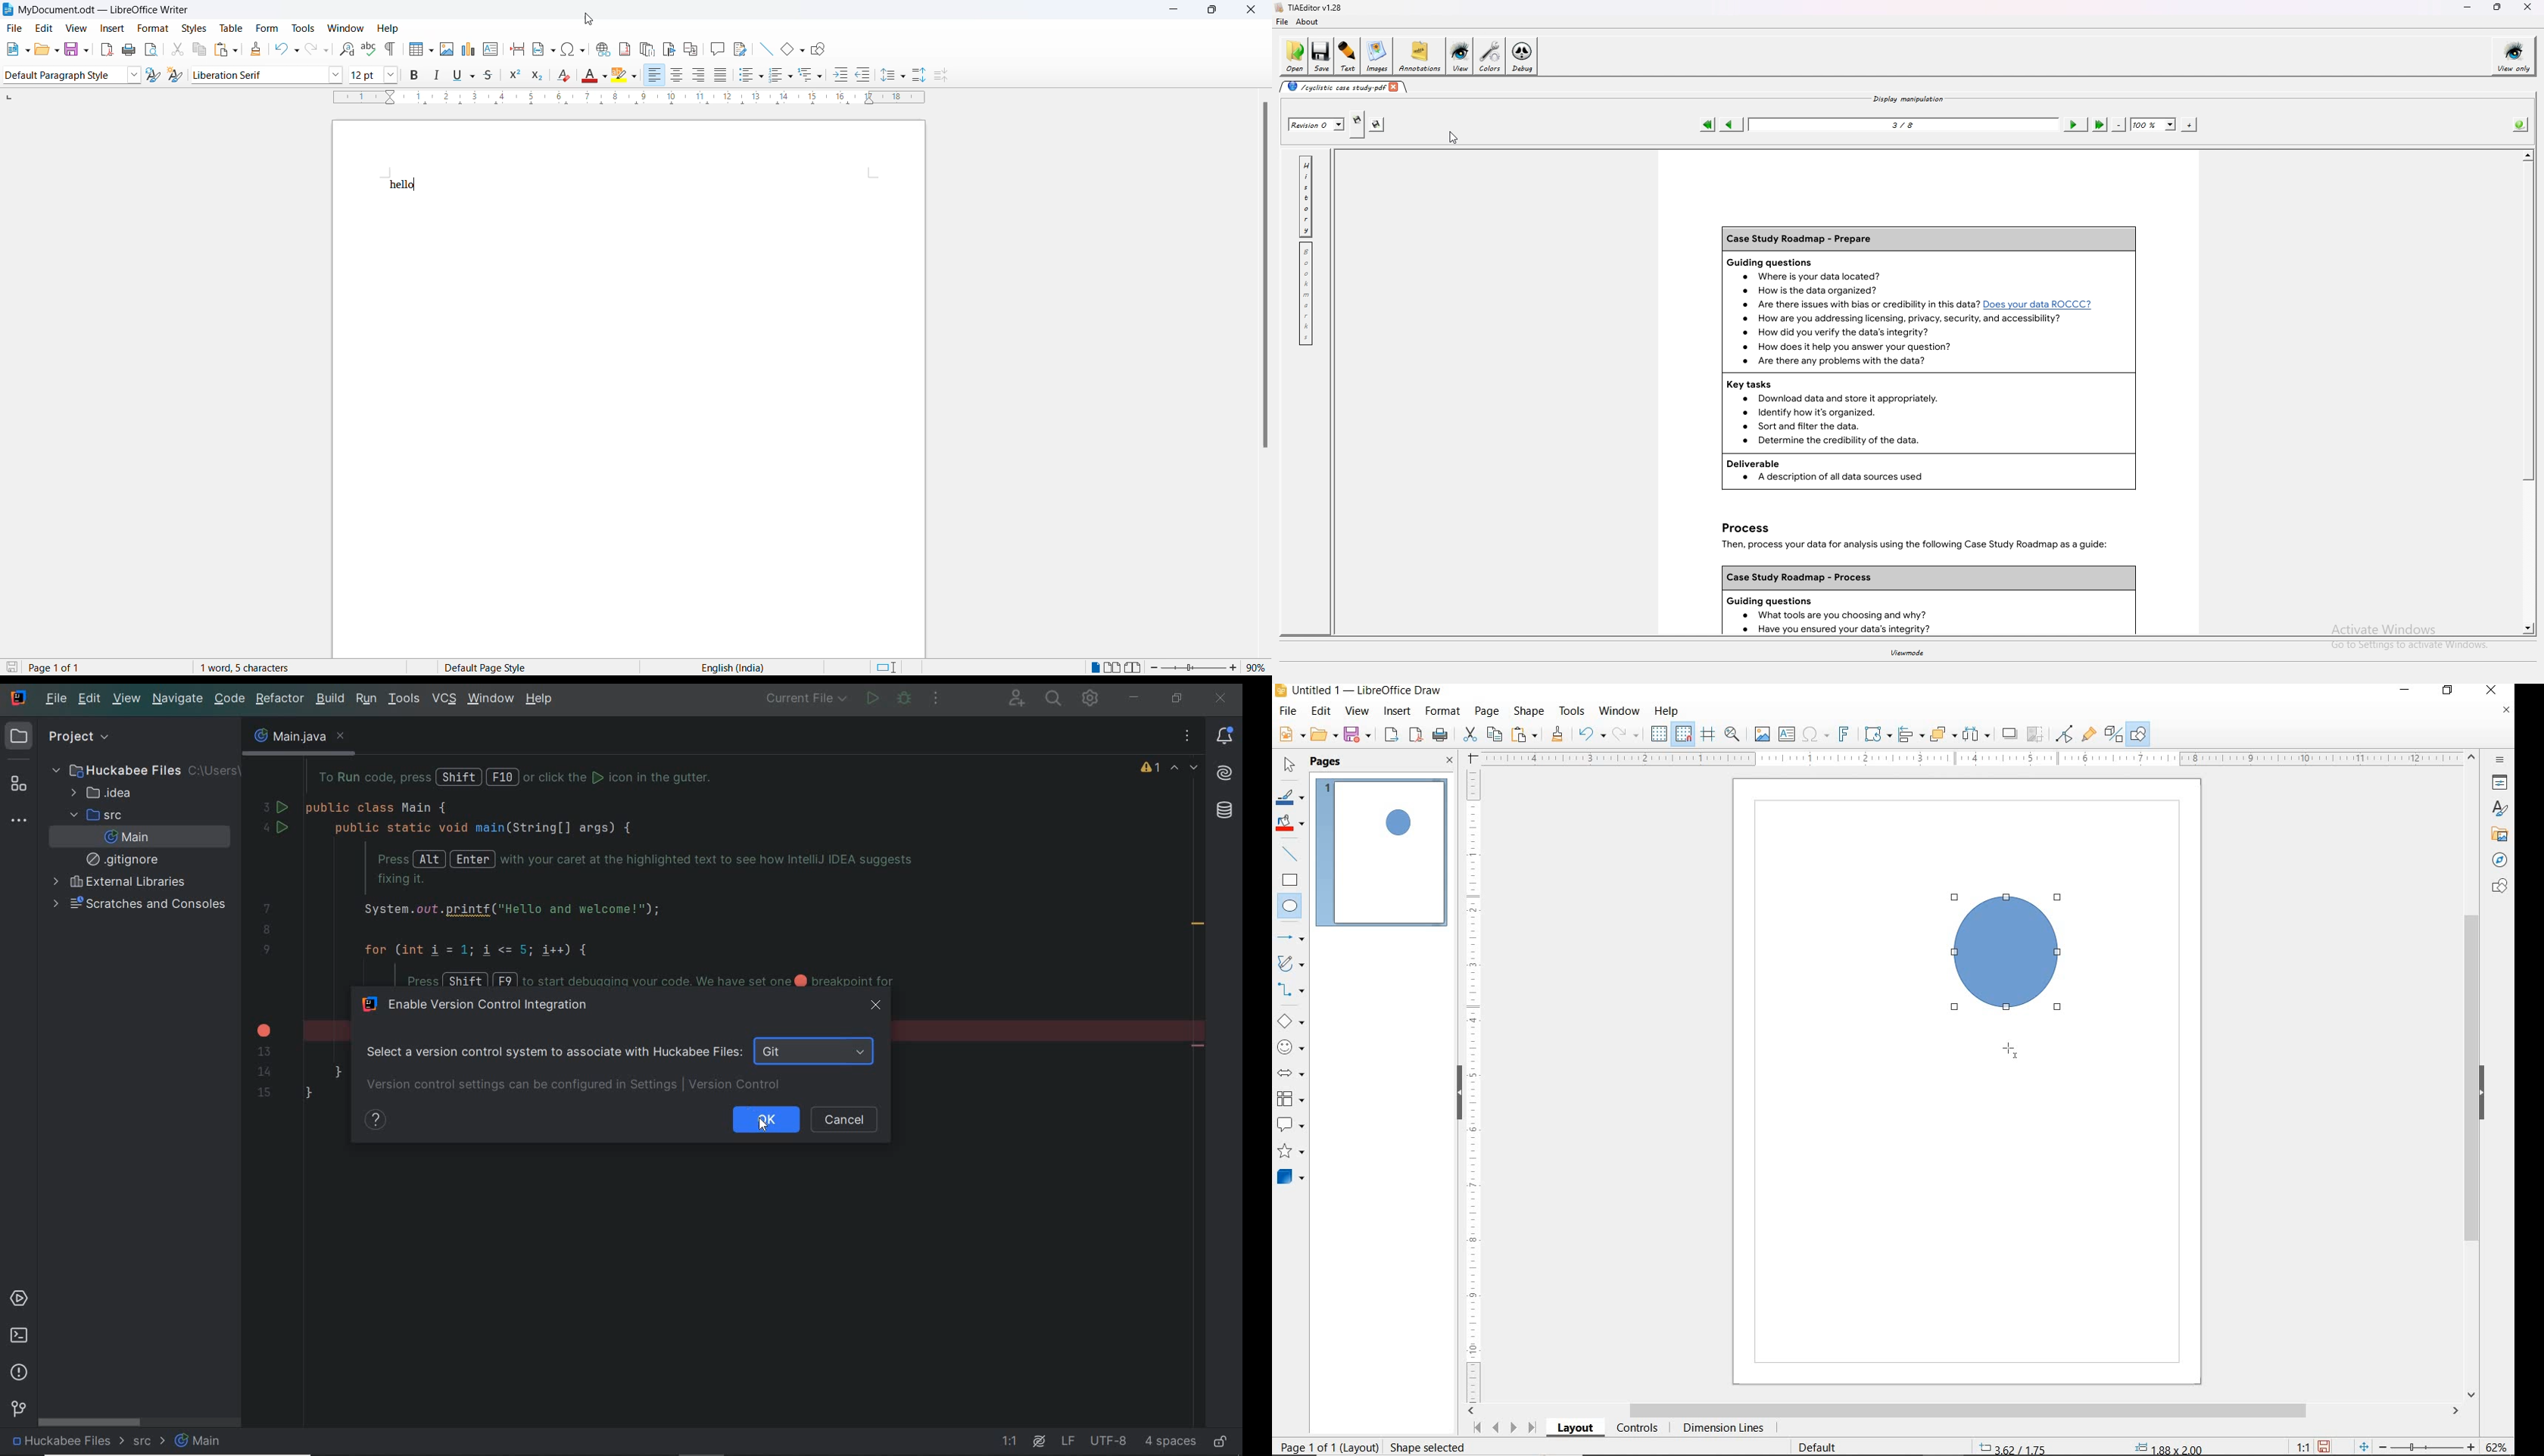 This screenshot has width=2548, height=1456. What do you see at coordinates (629, 98) in the screenshot?
I see `ruler` at bounding box center [629, 98].